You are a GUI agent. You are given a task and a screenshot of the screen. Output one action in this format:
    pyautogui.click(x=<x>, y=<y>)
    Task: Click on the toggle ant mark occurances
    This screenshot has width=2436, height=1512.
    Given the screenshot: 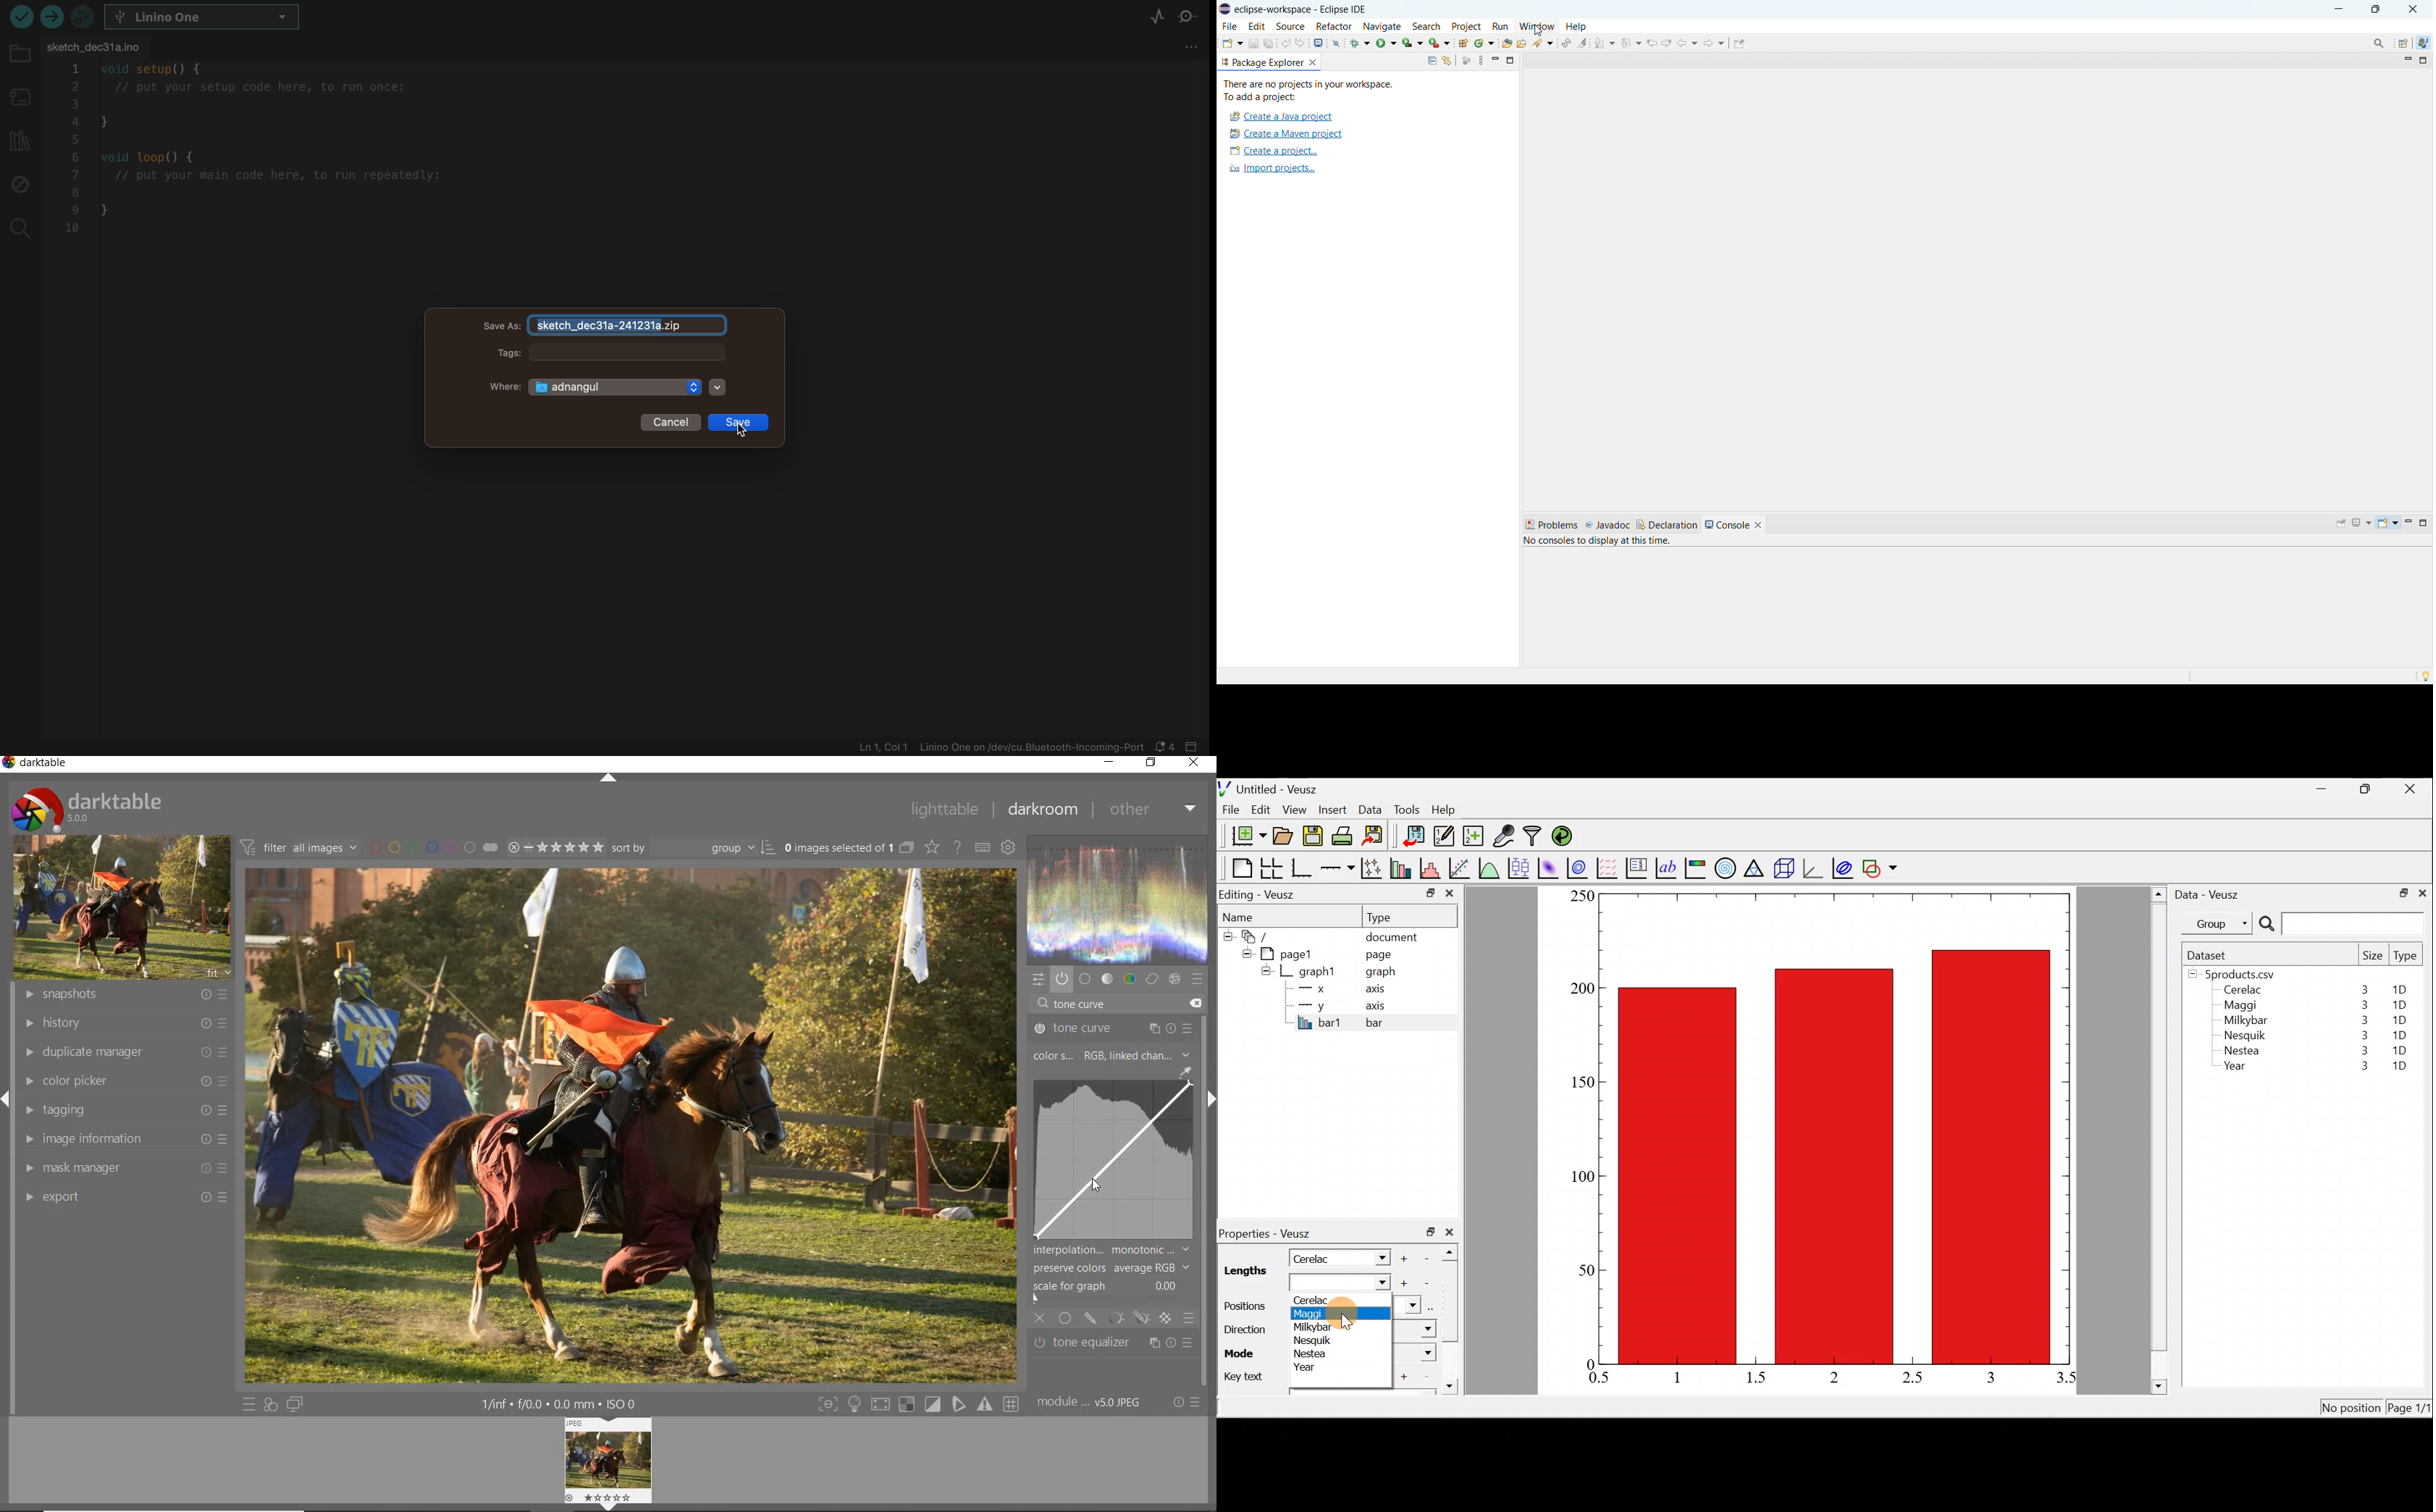 What is the action you would take?
    pyautogui.click(x=1582, y=42)
    